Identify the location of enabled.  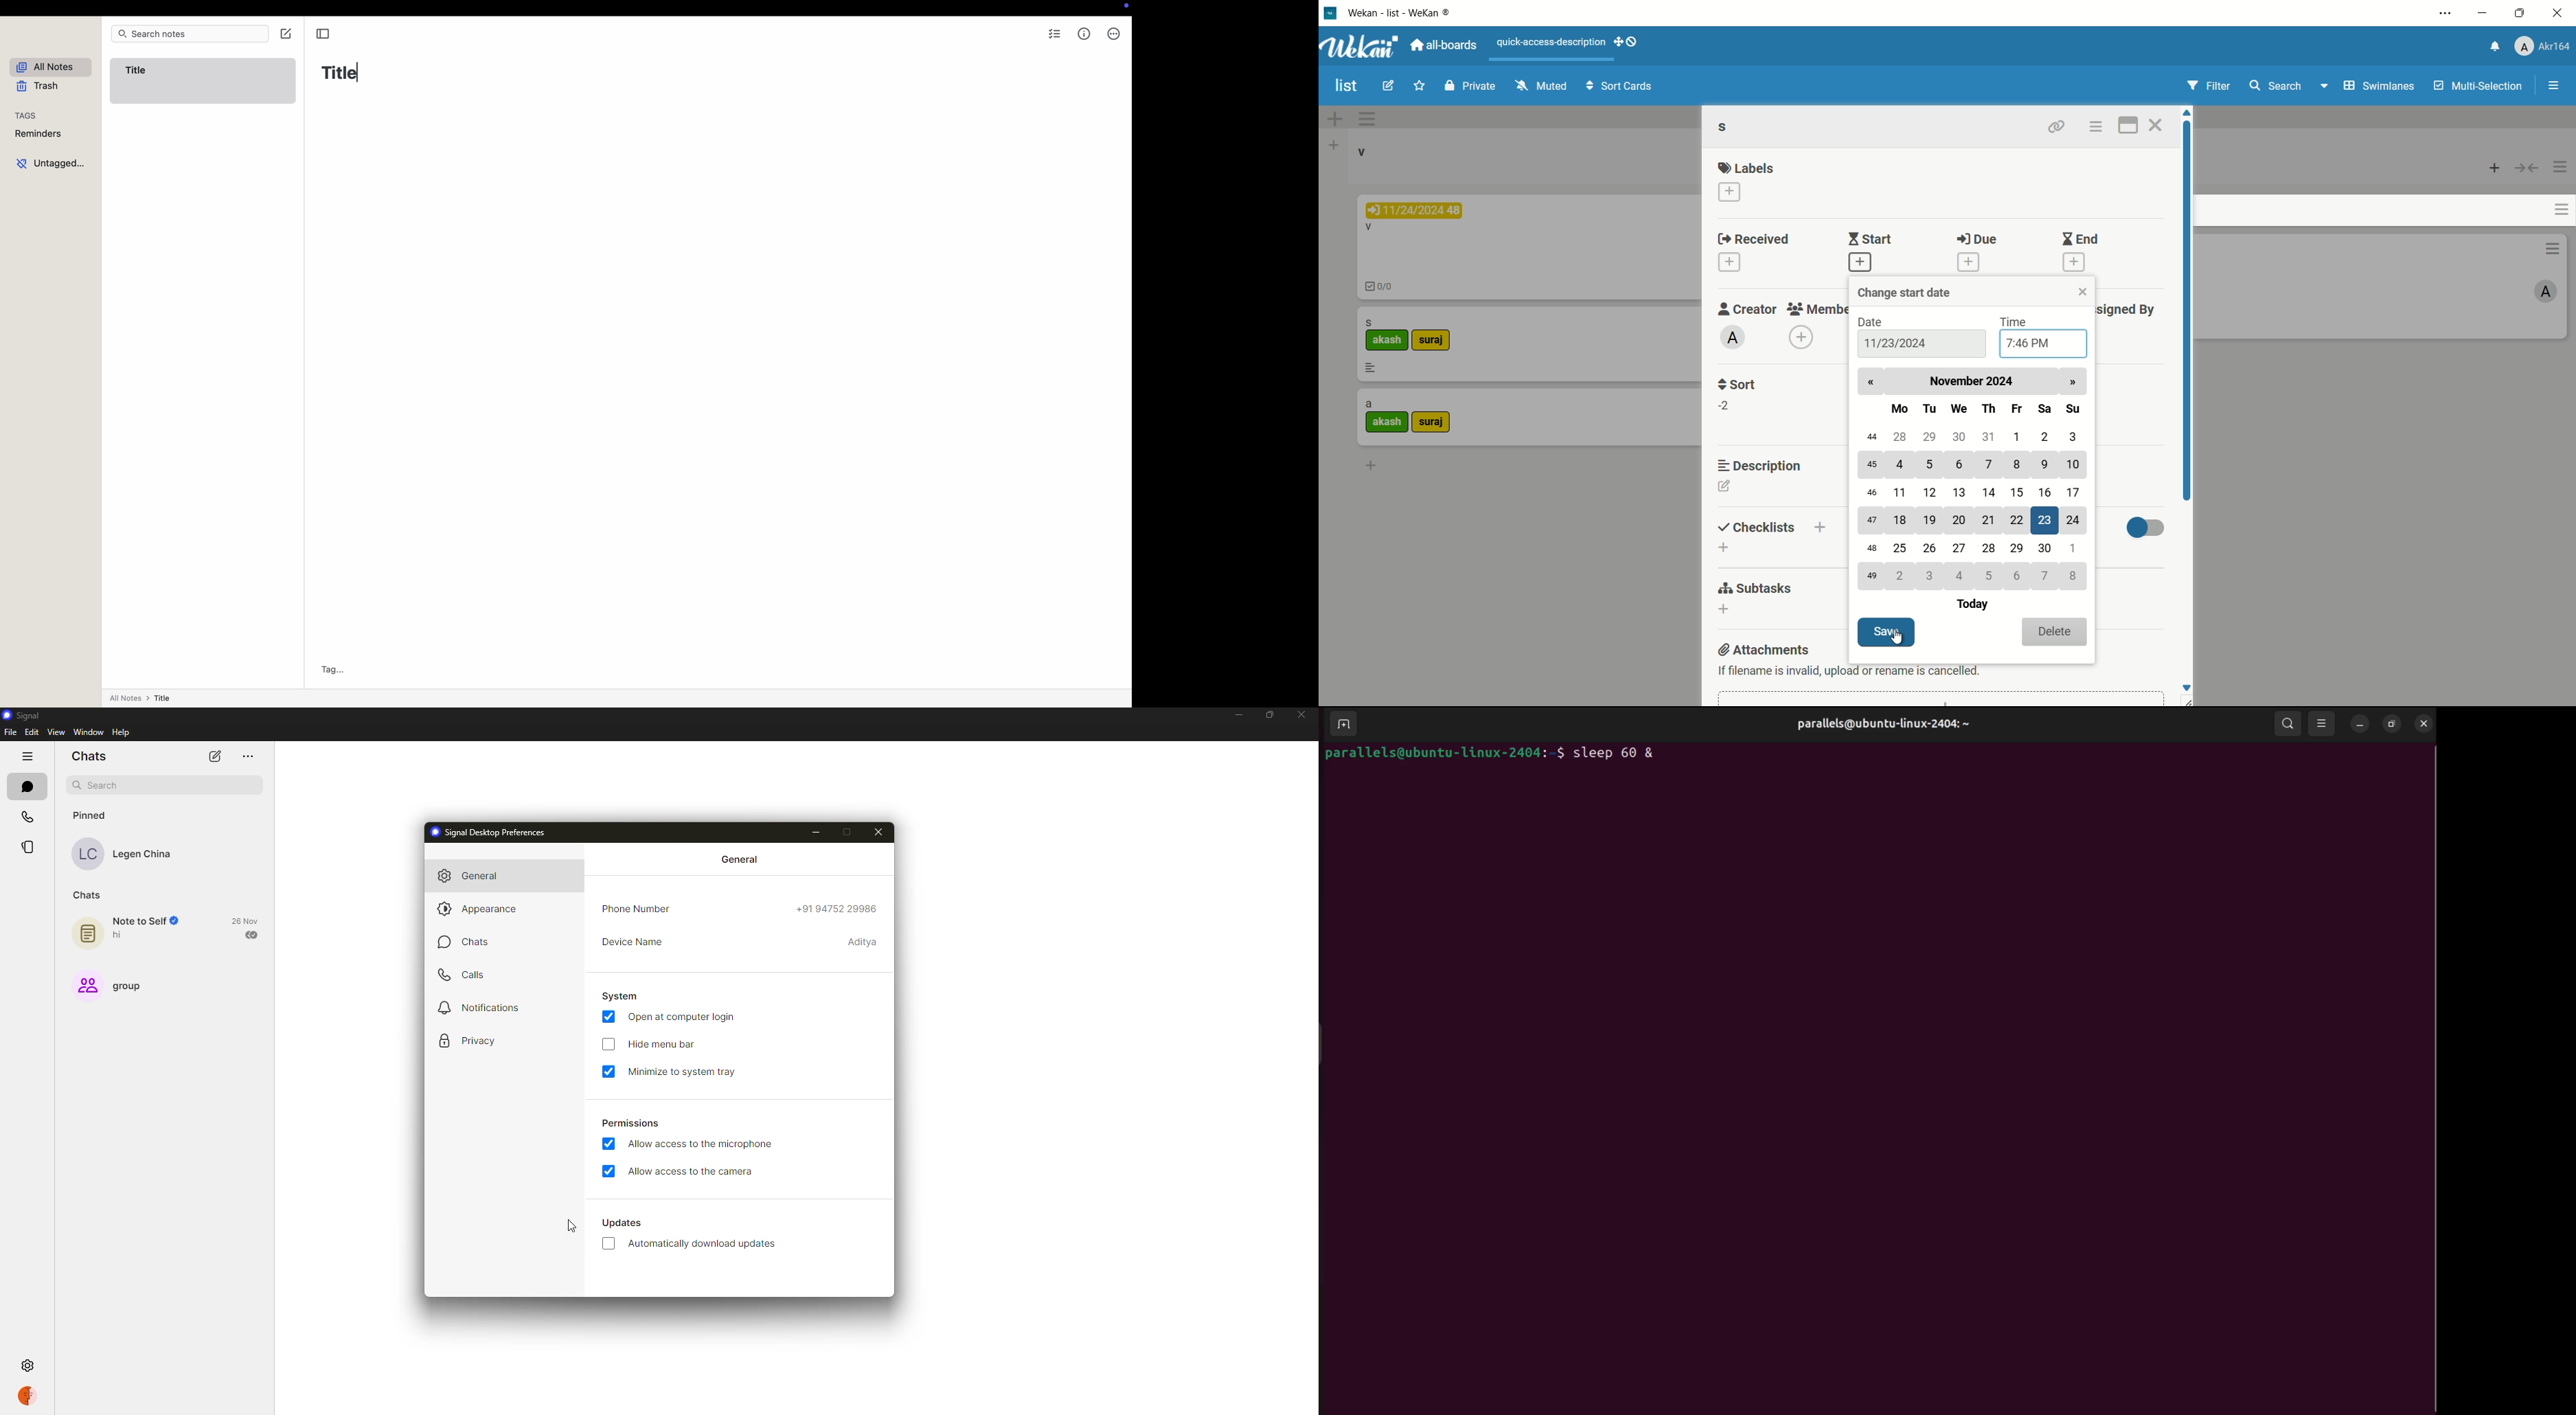
(610, 1144).